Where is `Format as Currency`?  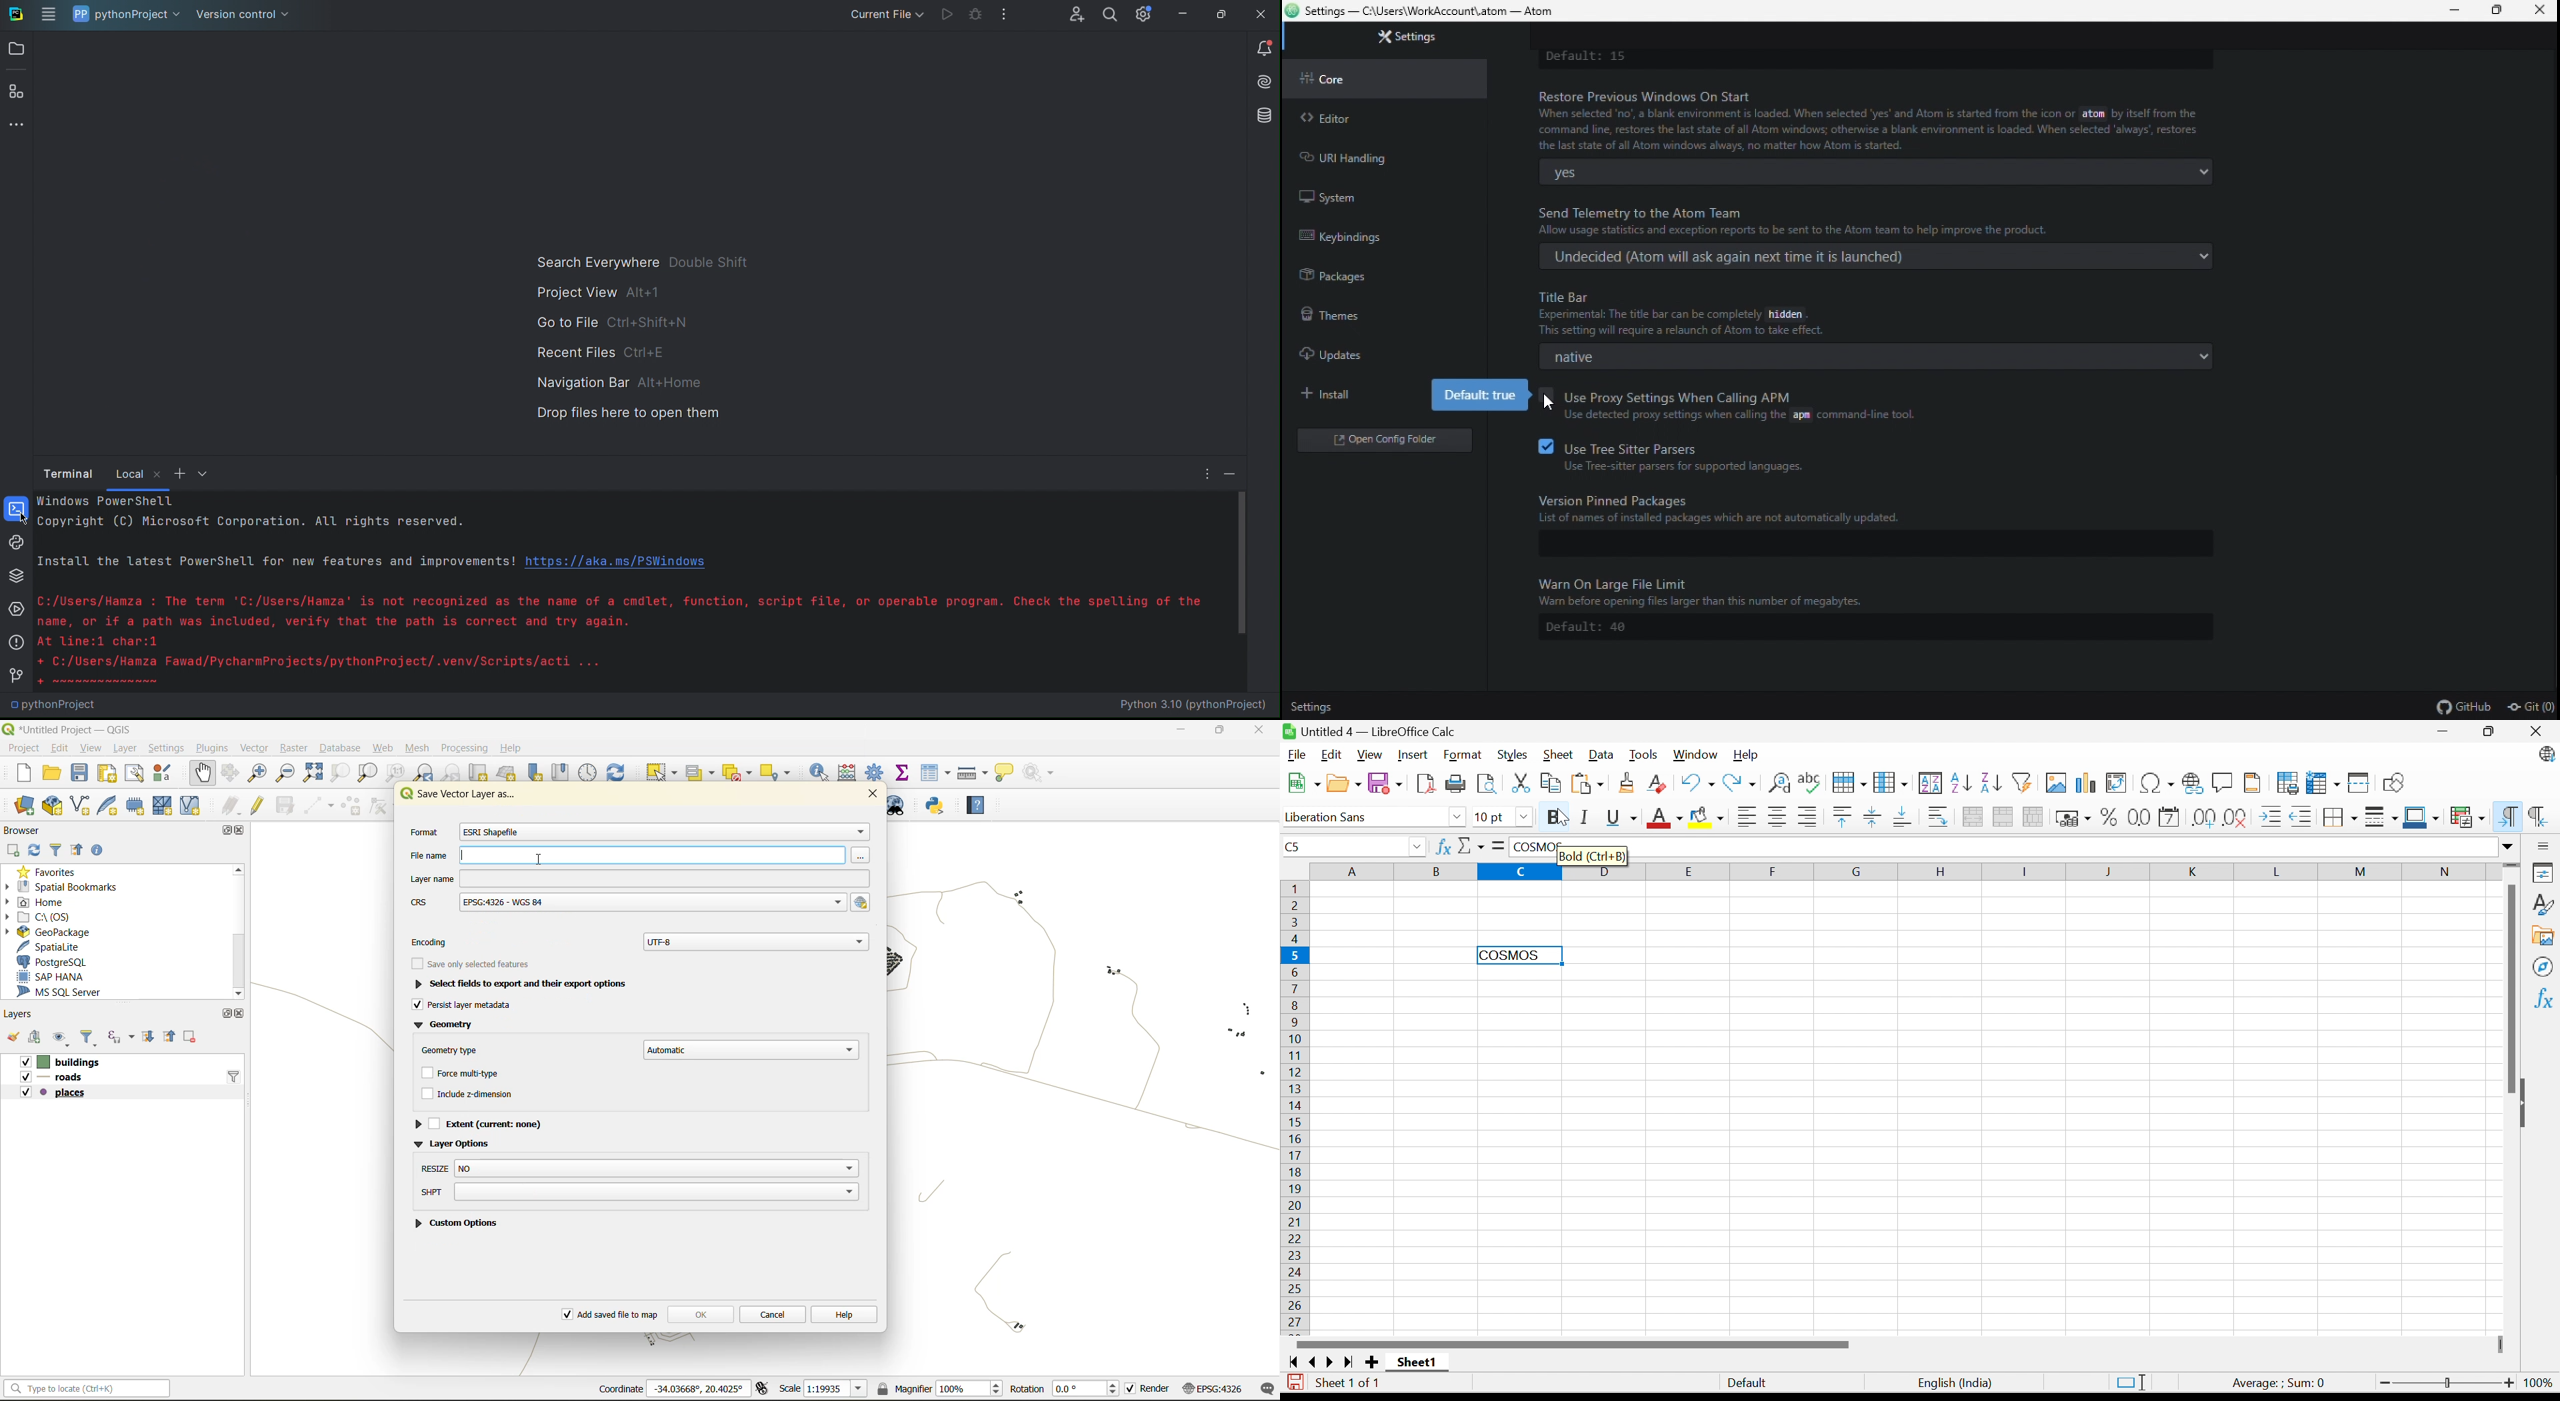
Format as Currency is located at coordinates (2073, 817).